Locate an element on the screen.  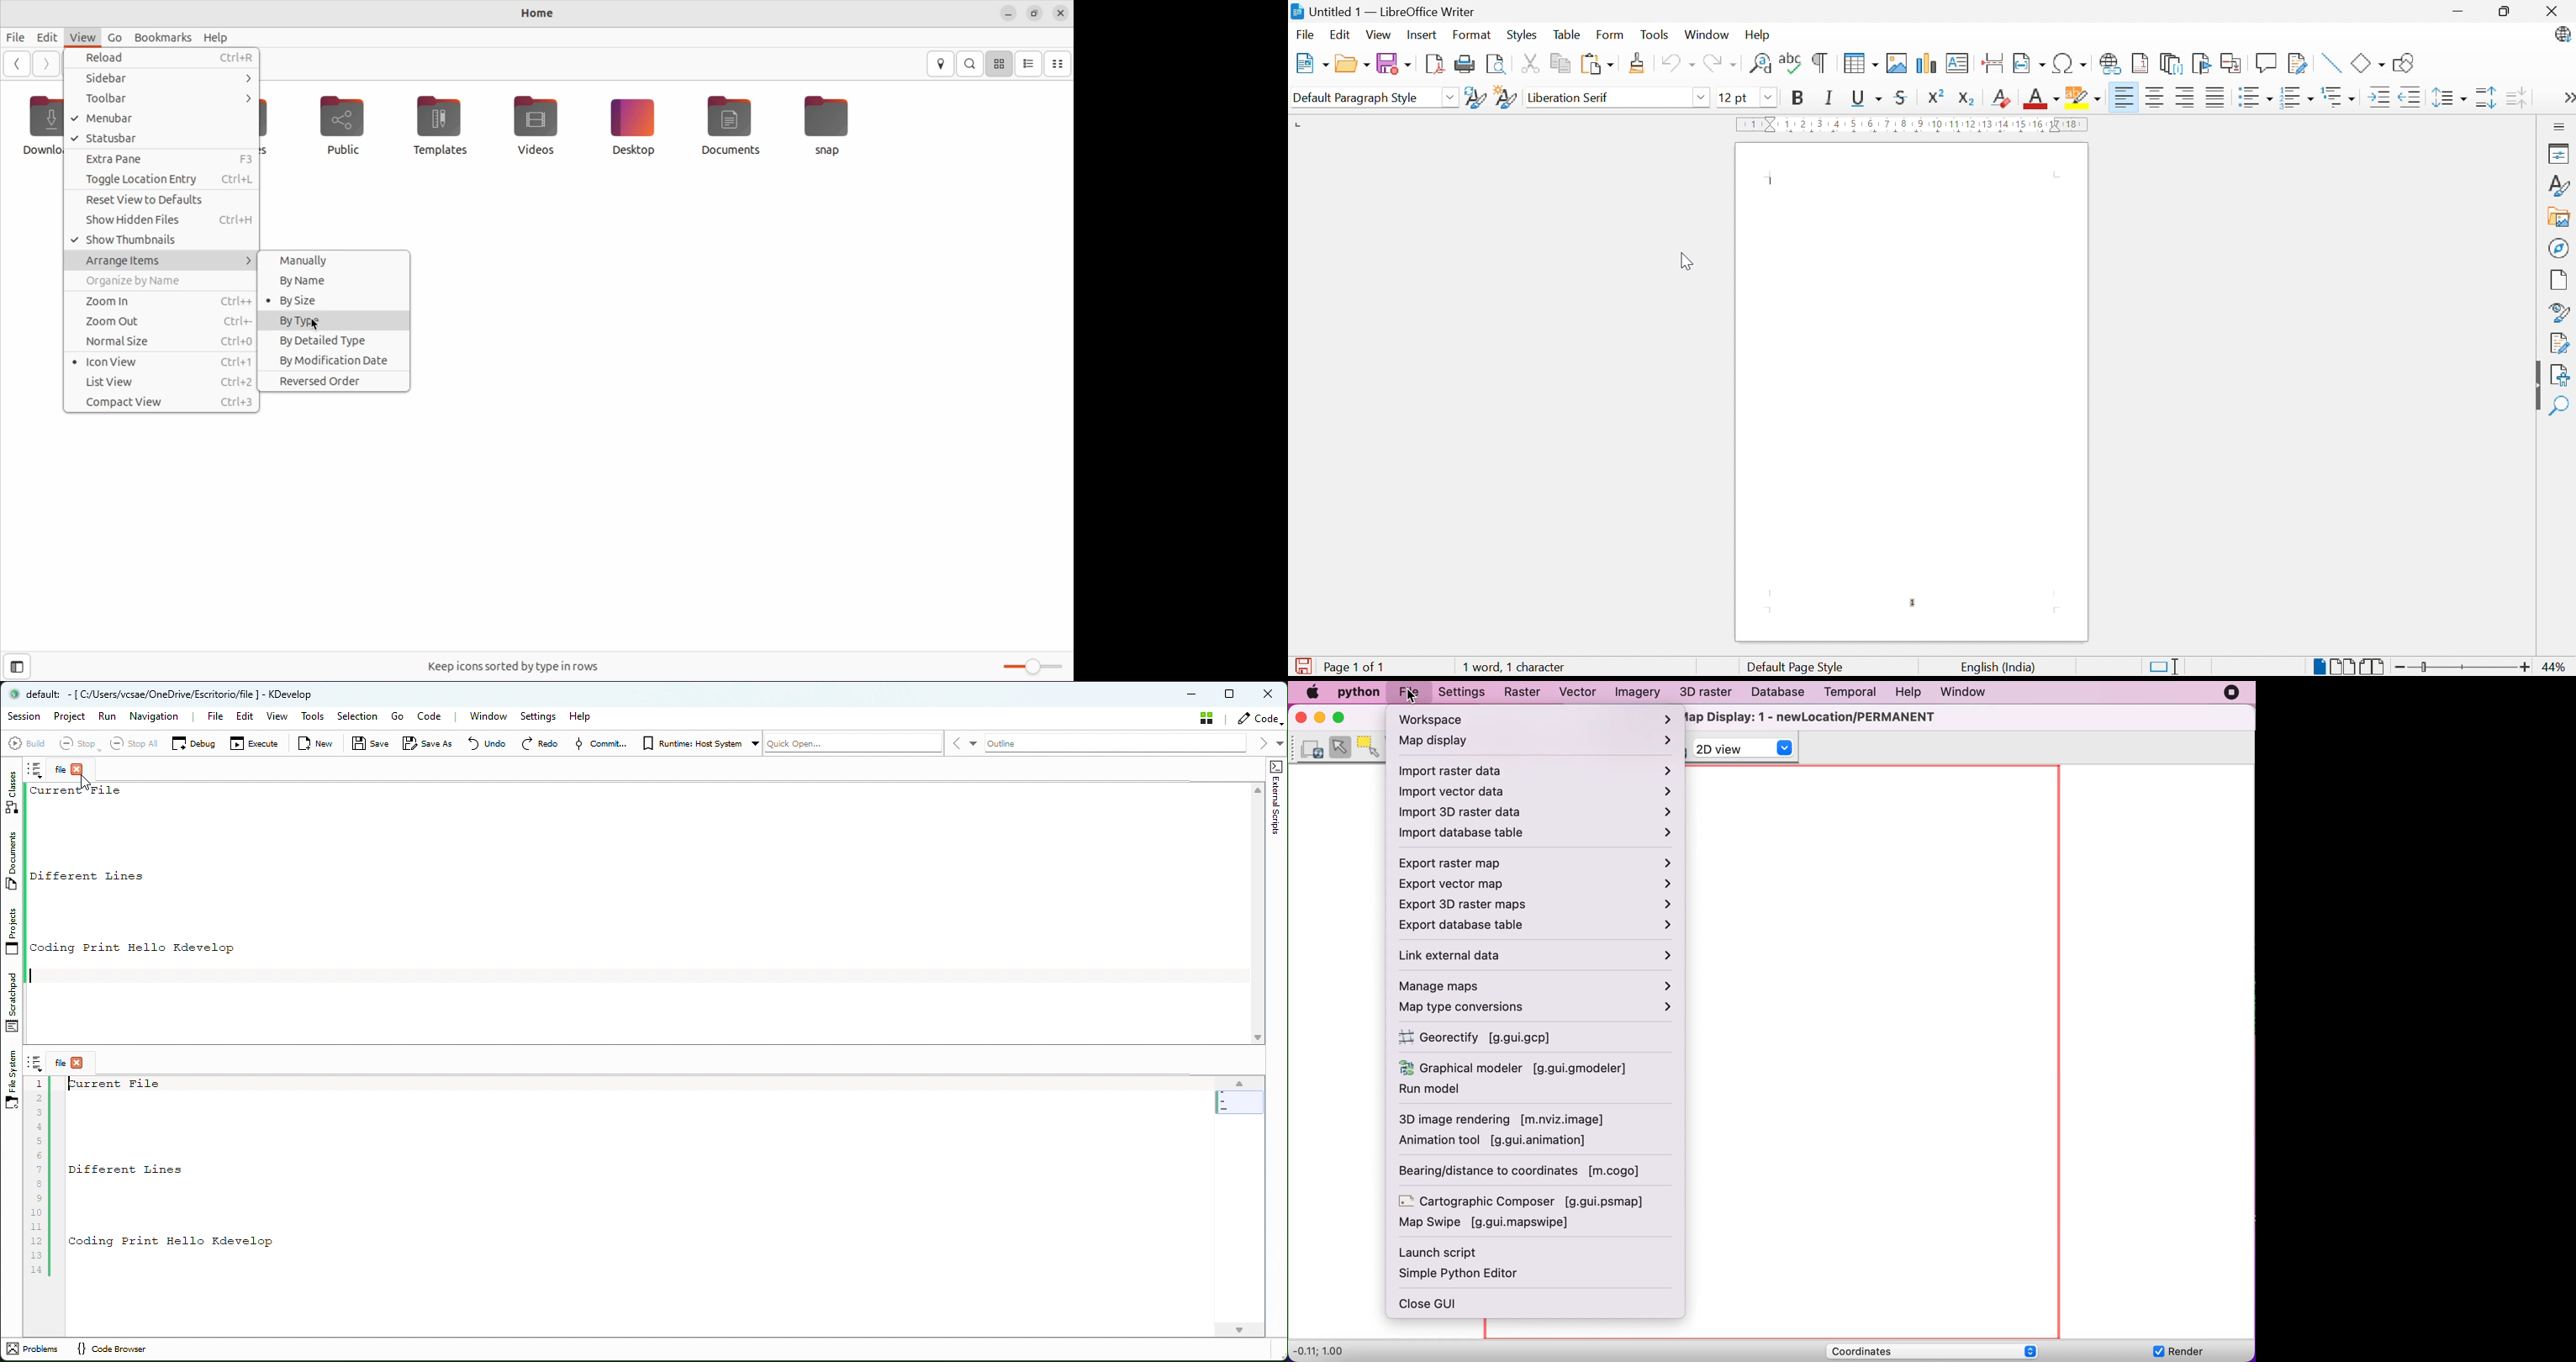
icon view is located at coordinates (999, 65).